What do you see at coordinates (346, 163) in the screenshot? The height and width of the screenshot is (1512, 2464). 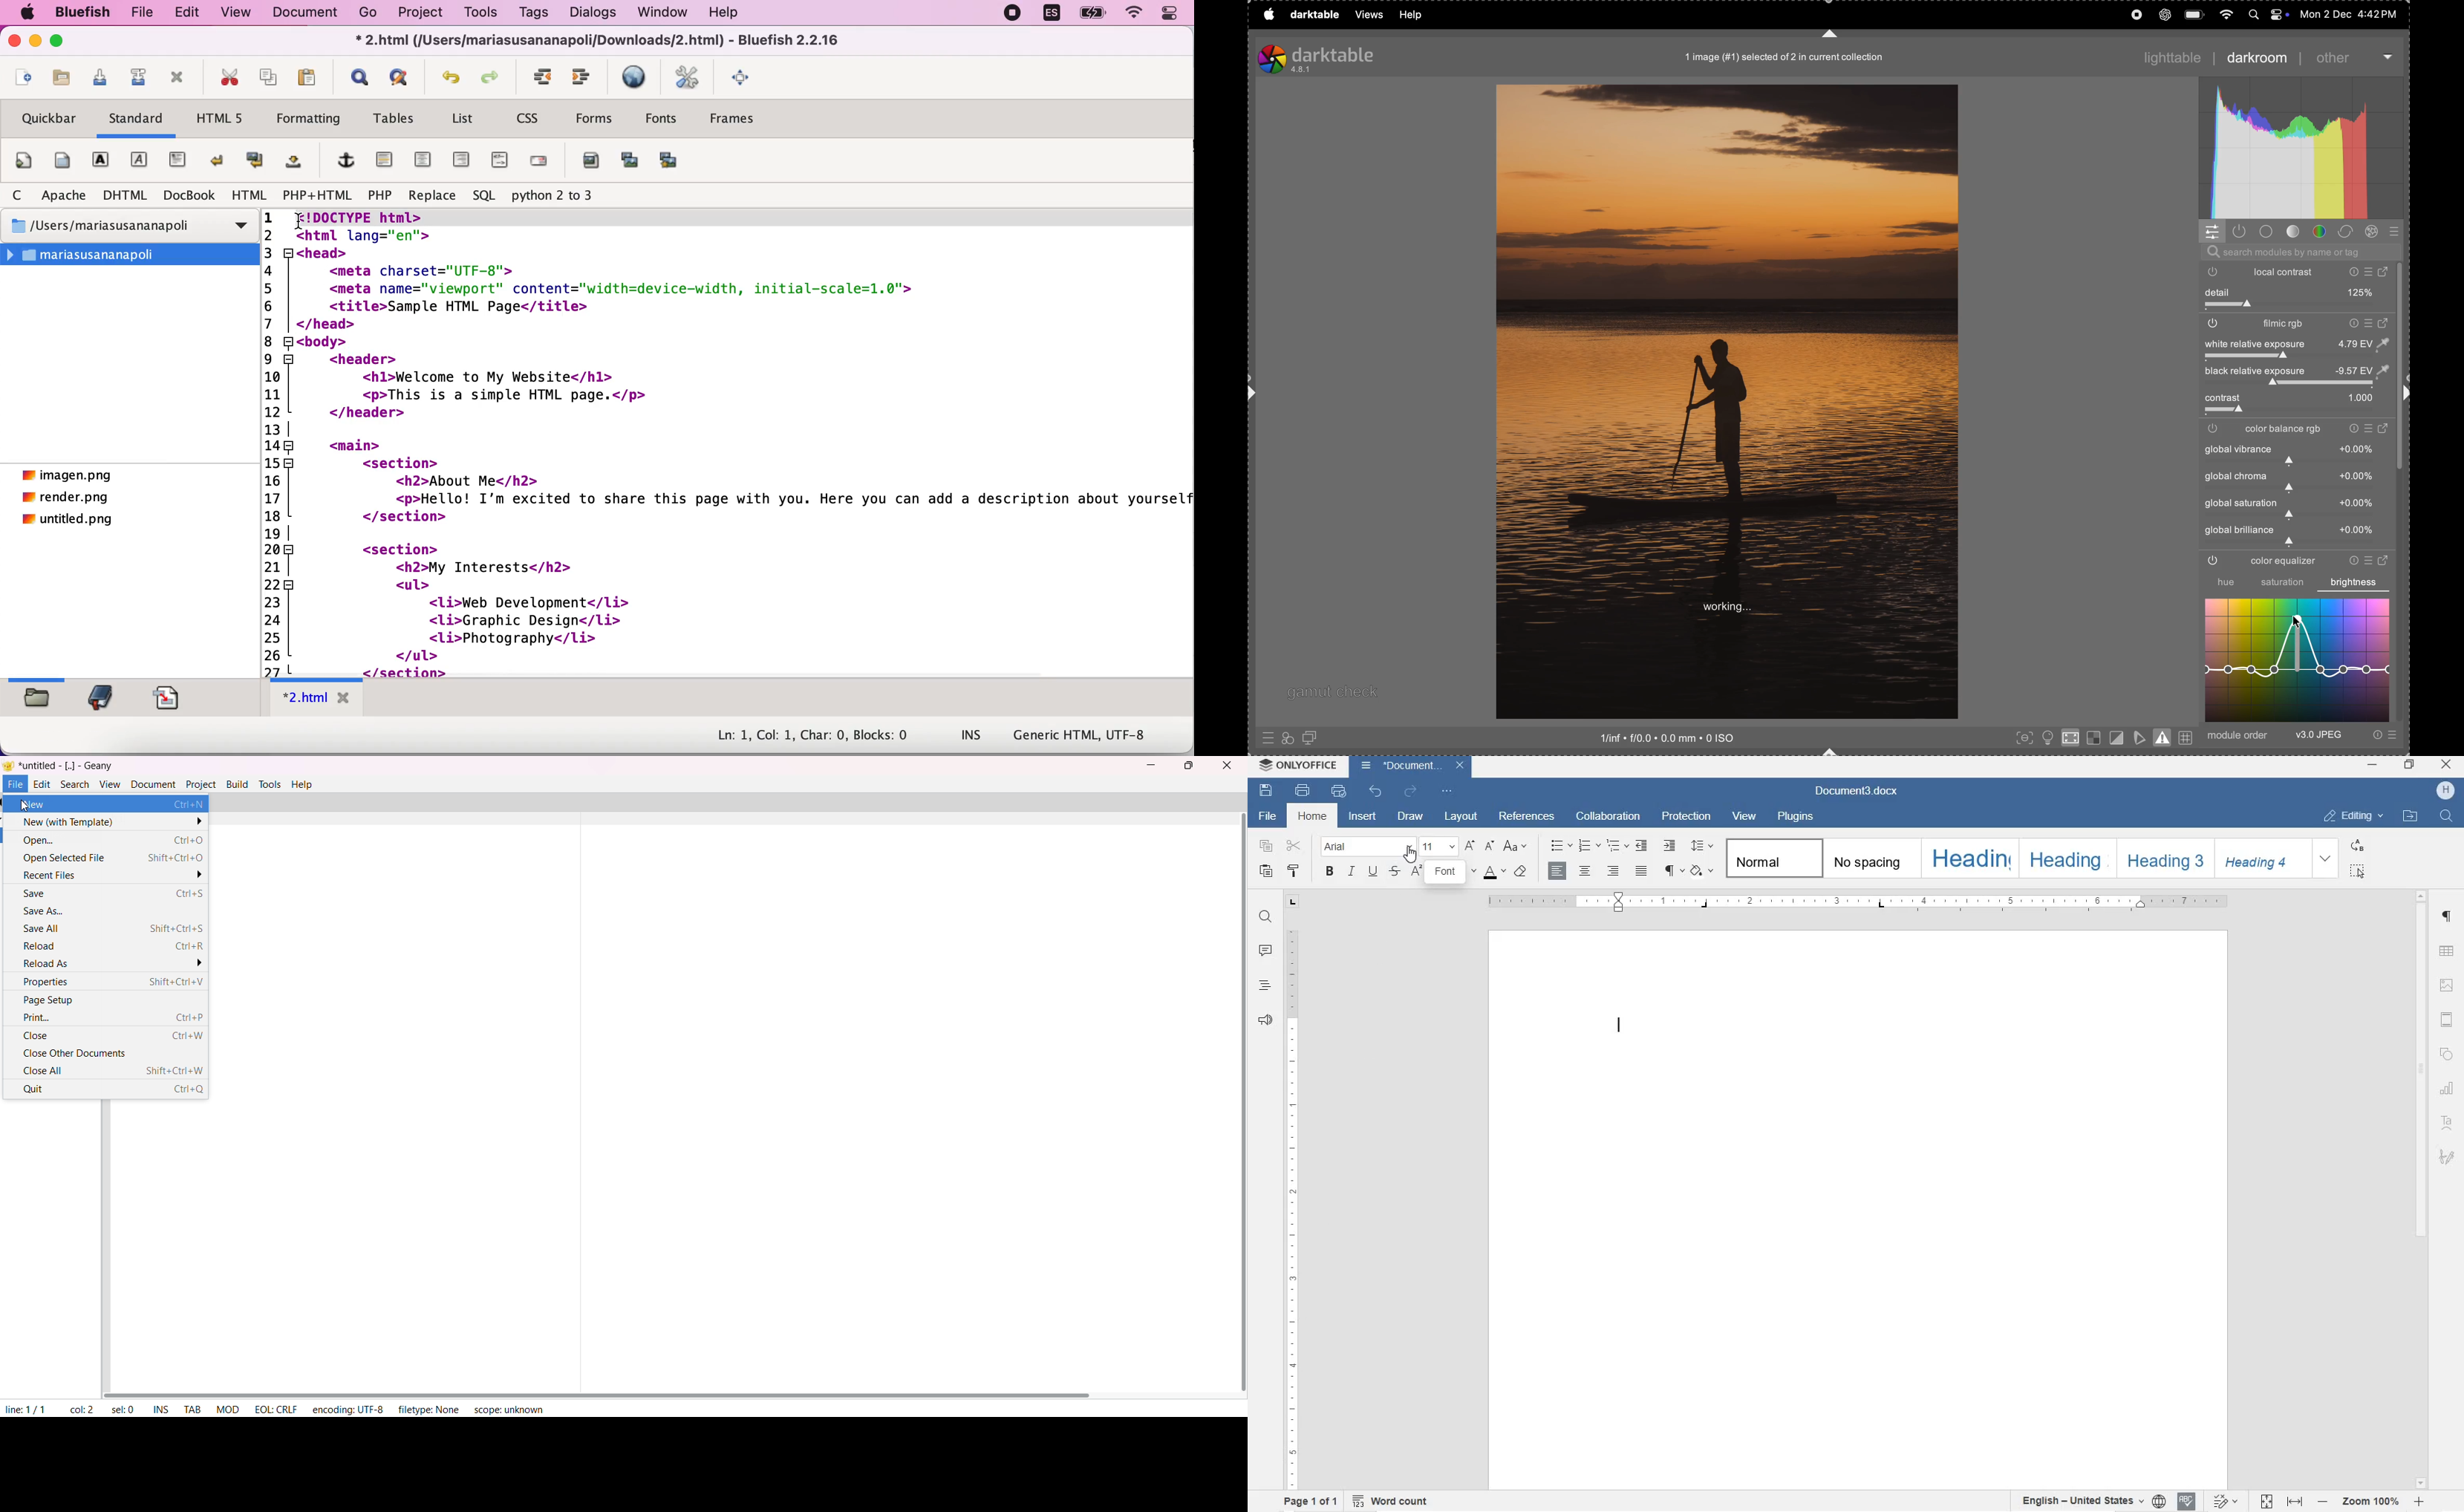 I see `add hyperlink` at bounding box center [346, 163].